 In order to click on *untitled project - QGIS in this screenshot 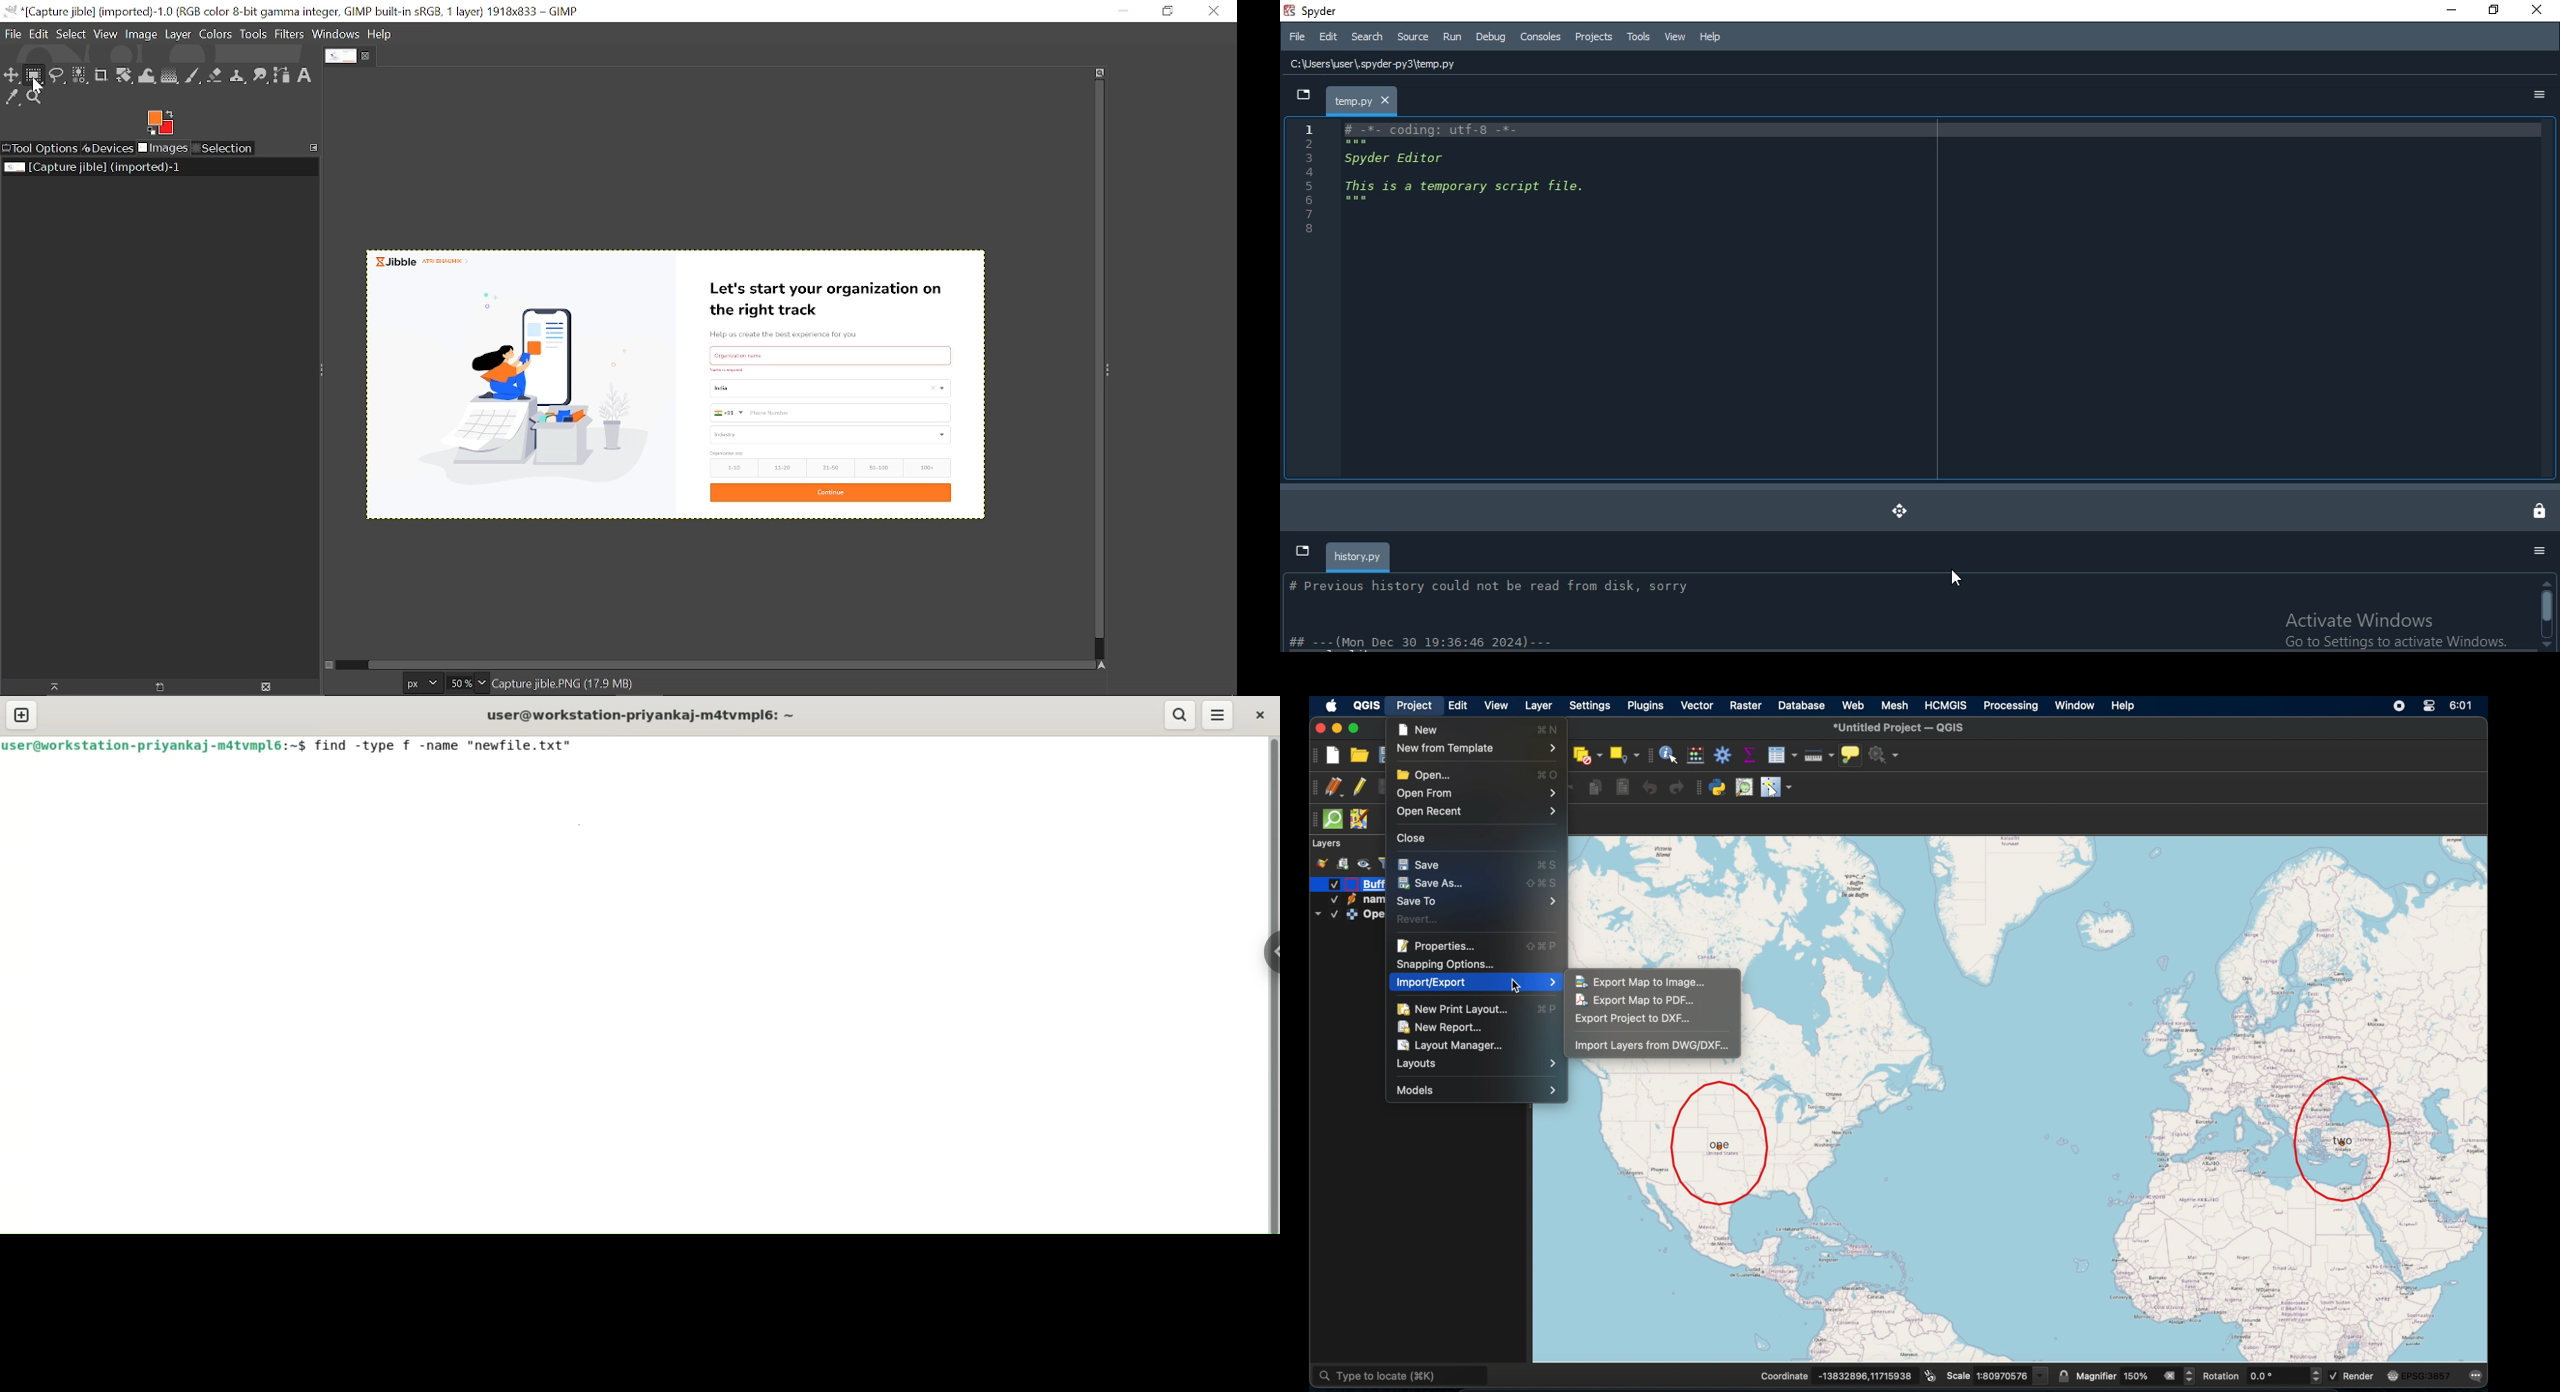, I will do `click(1902, 728)`.